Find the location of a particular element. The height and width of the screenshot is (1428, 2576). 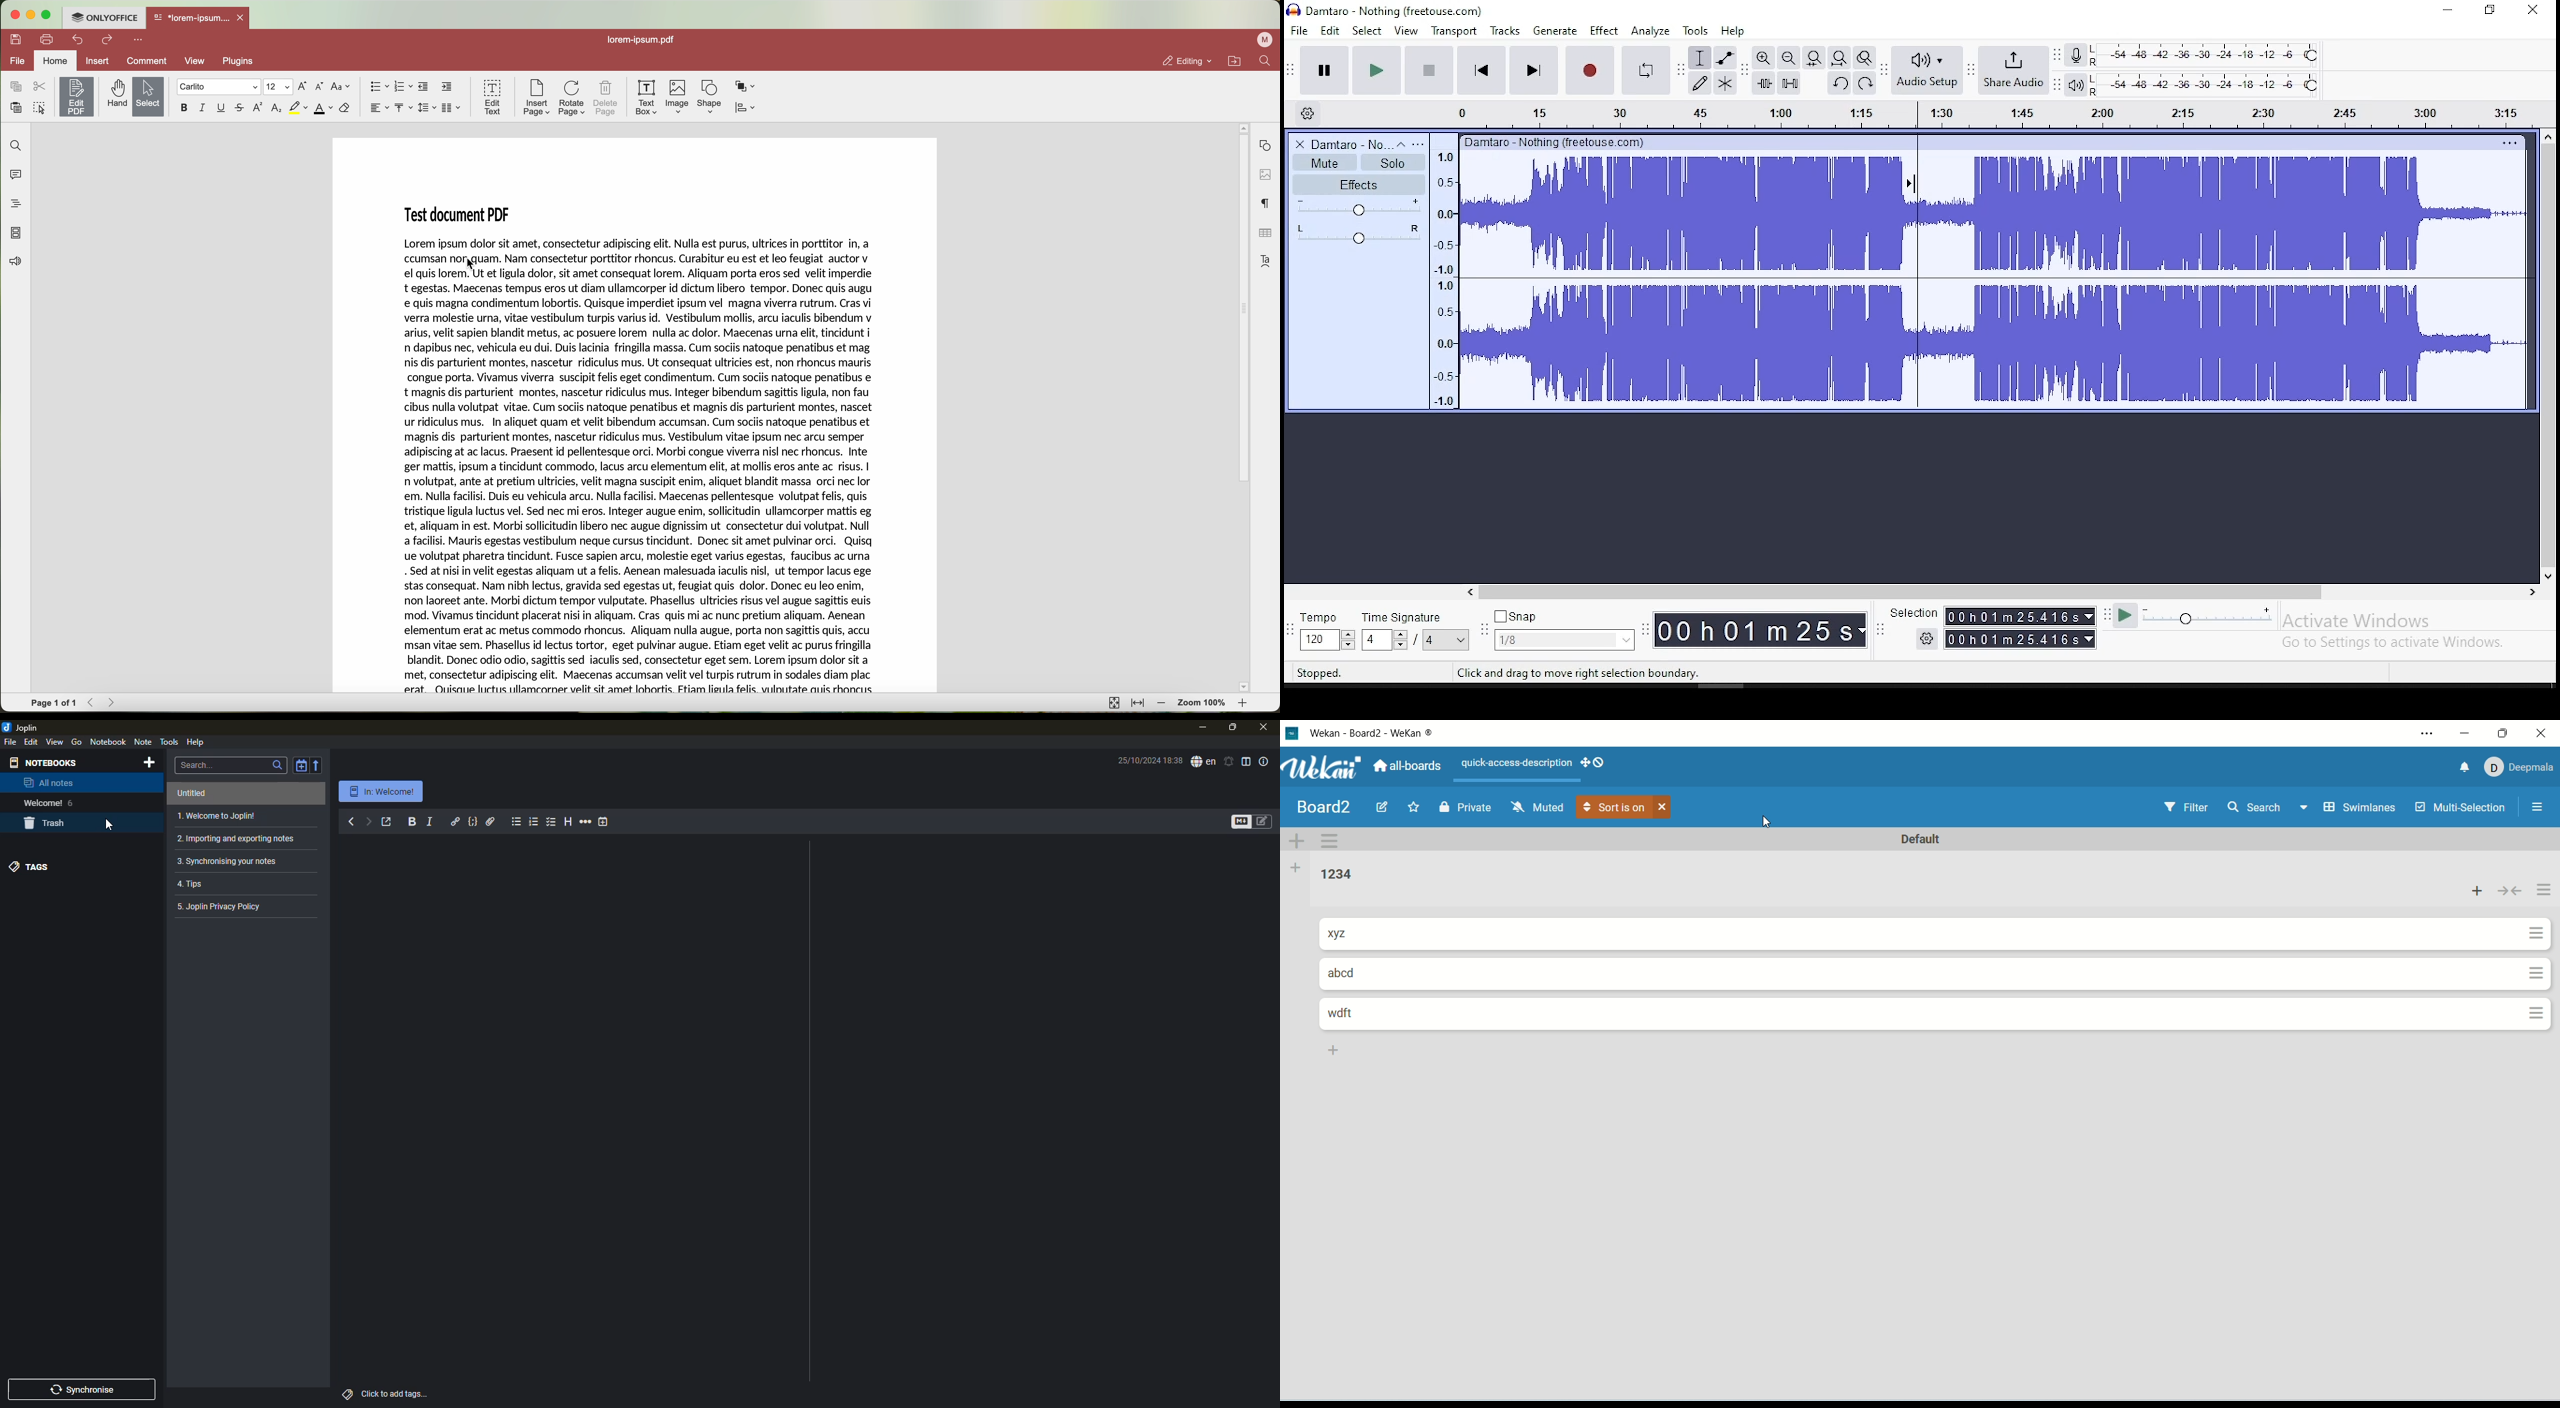

size type is located at coordinates (277, 86).